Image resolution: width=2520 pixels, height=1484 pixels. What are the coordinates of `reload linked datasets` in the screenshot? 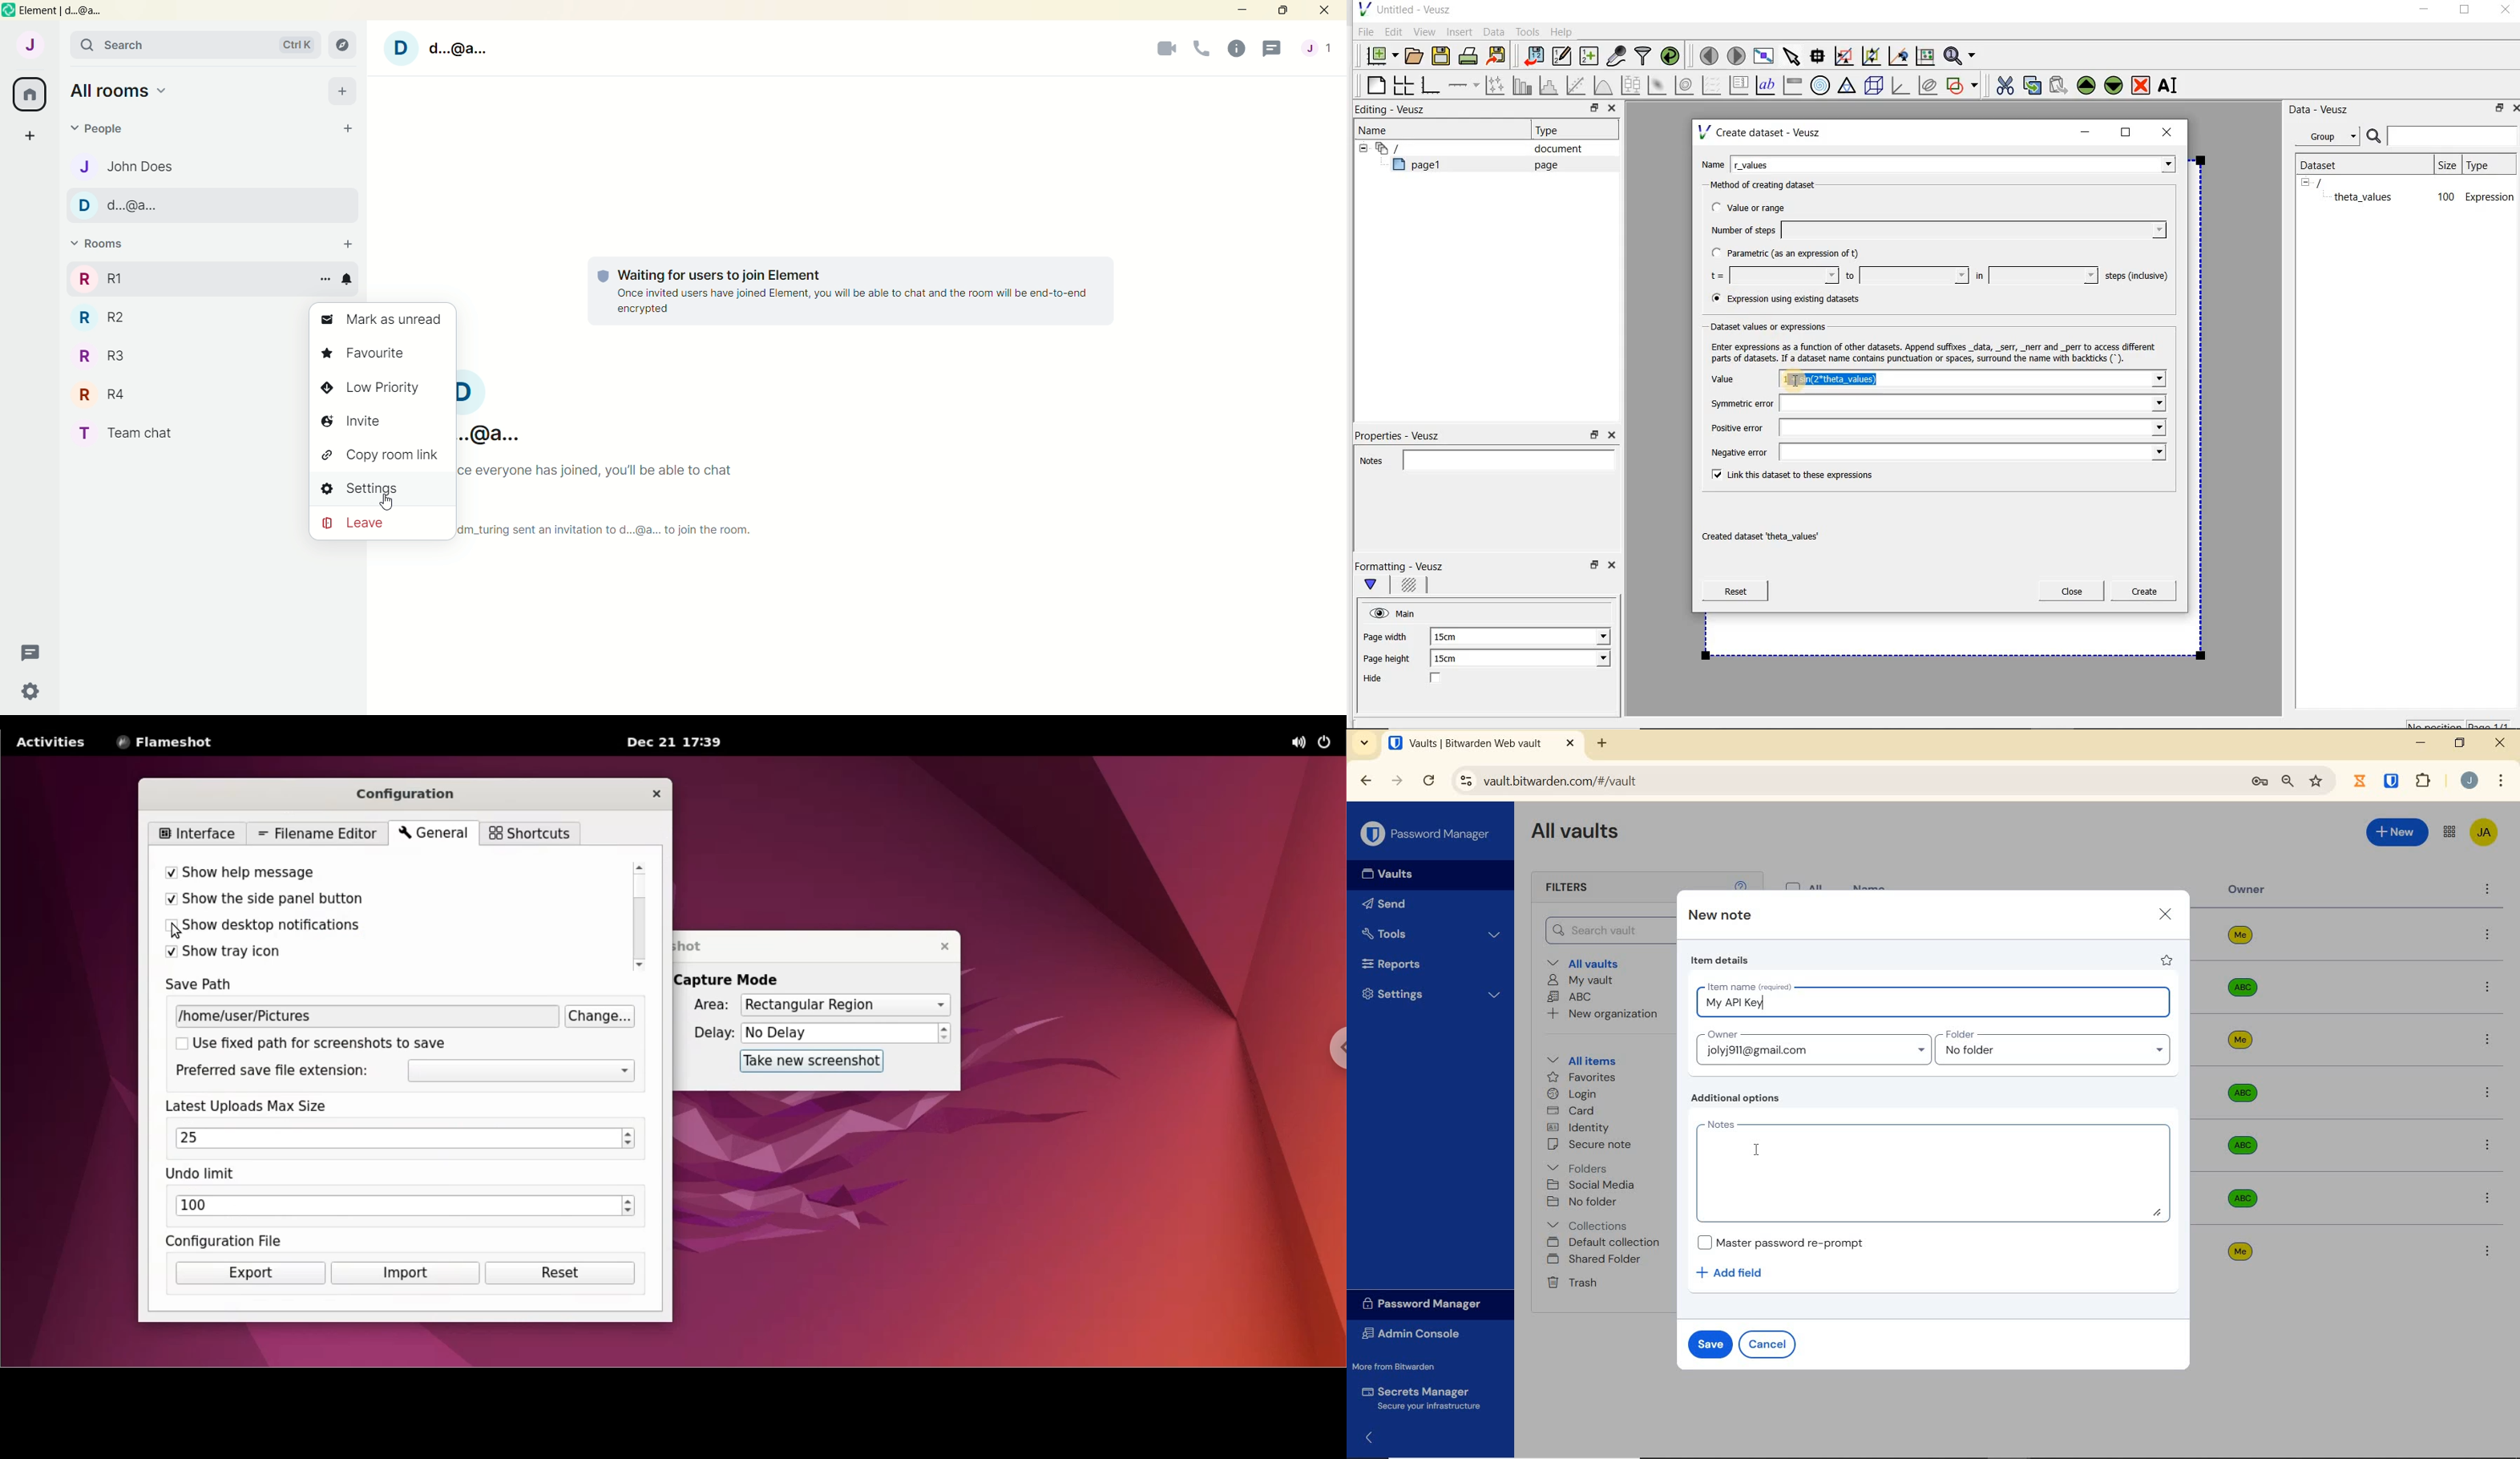 It's located at (1673, 57).